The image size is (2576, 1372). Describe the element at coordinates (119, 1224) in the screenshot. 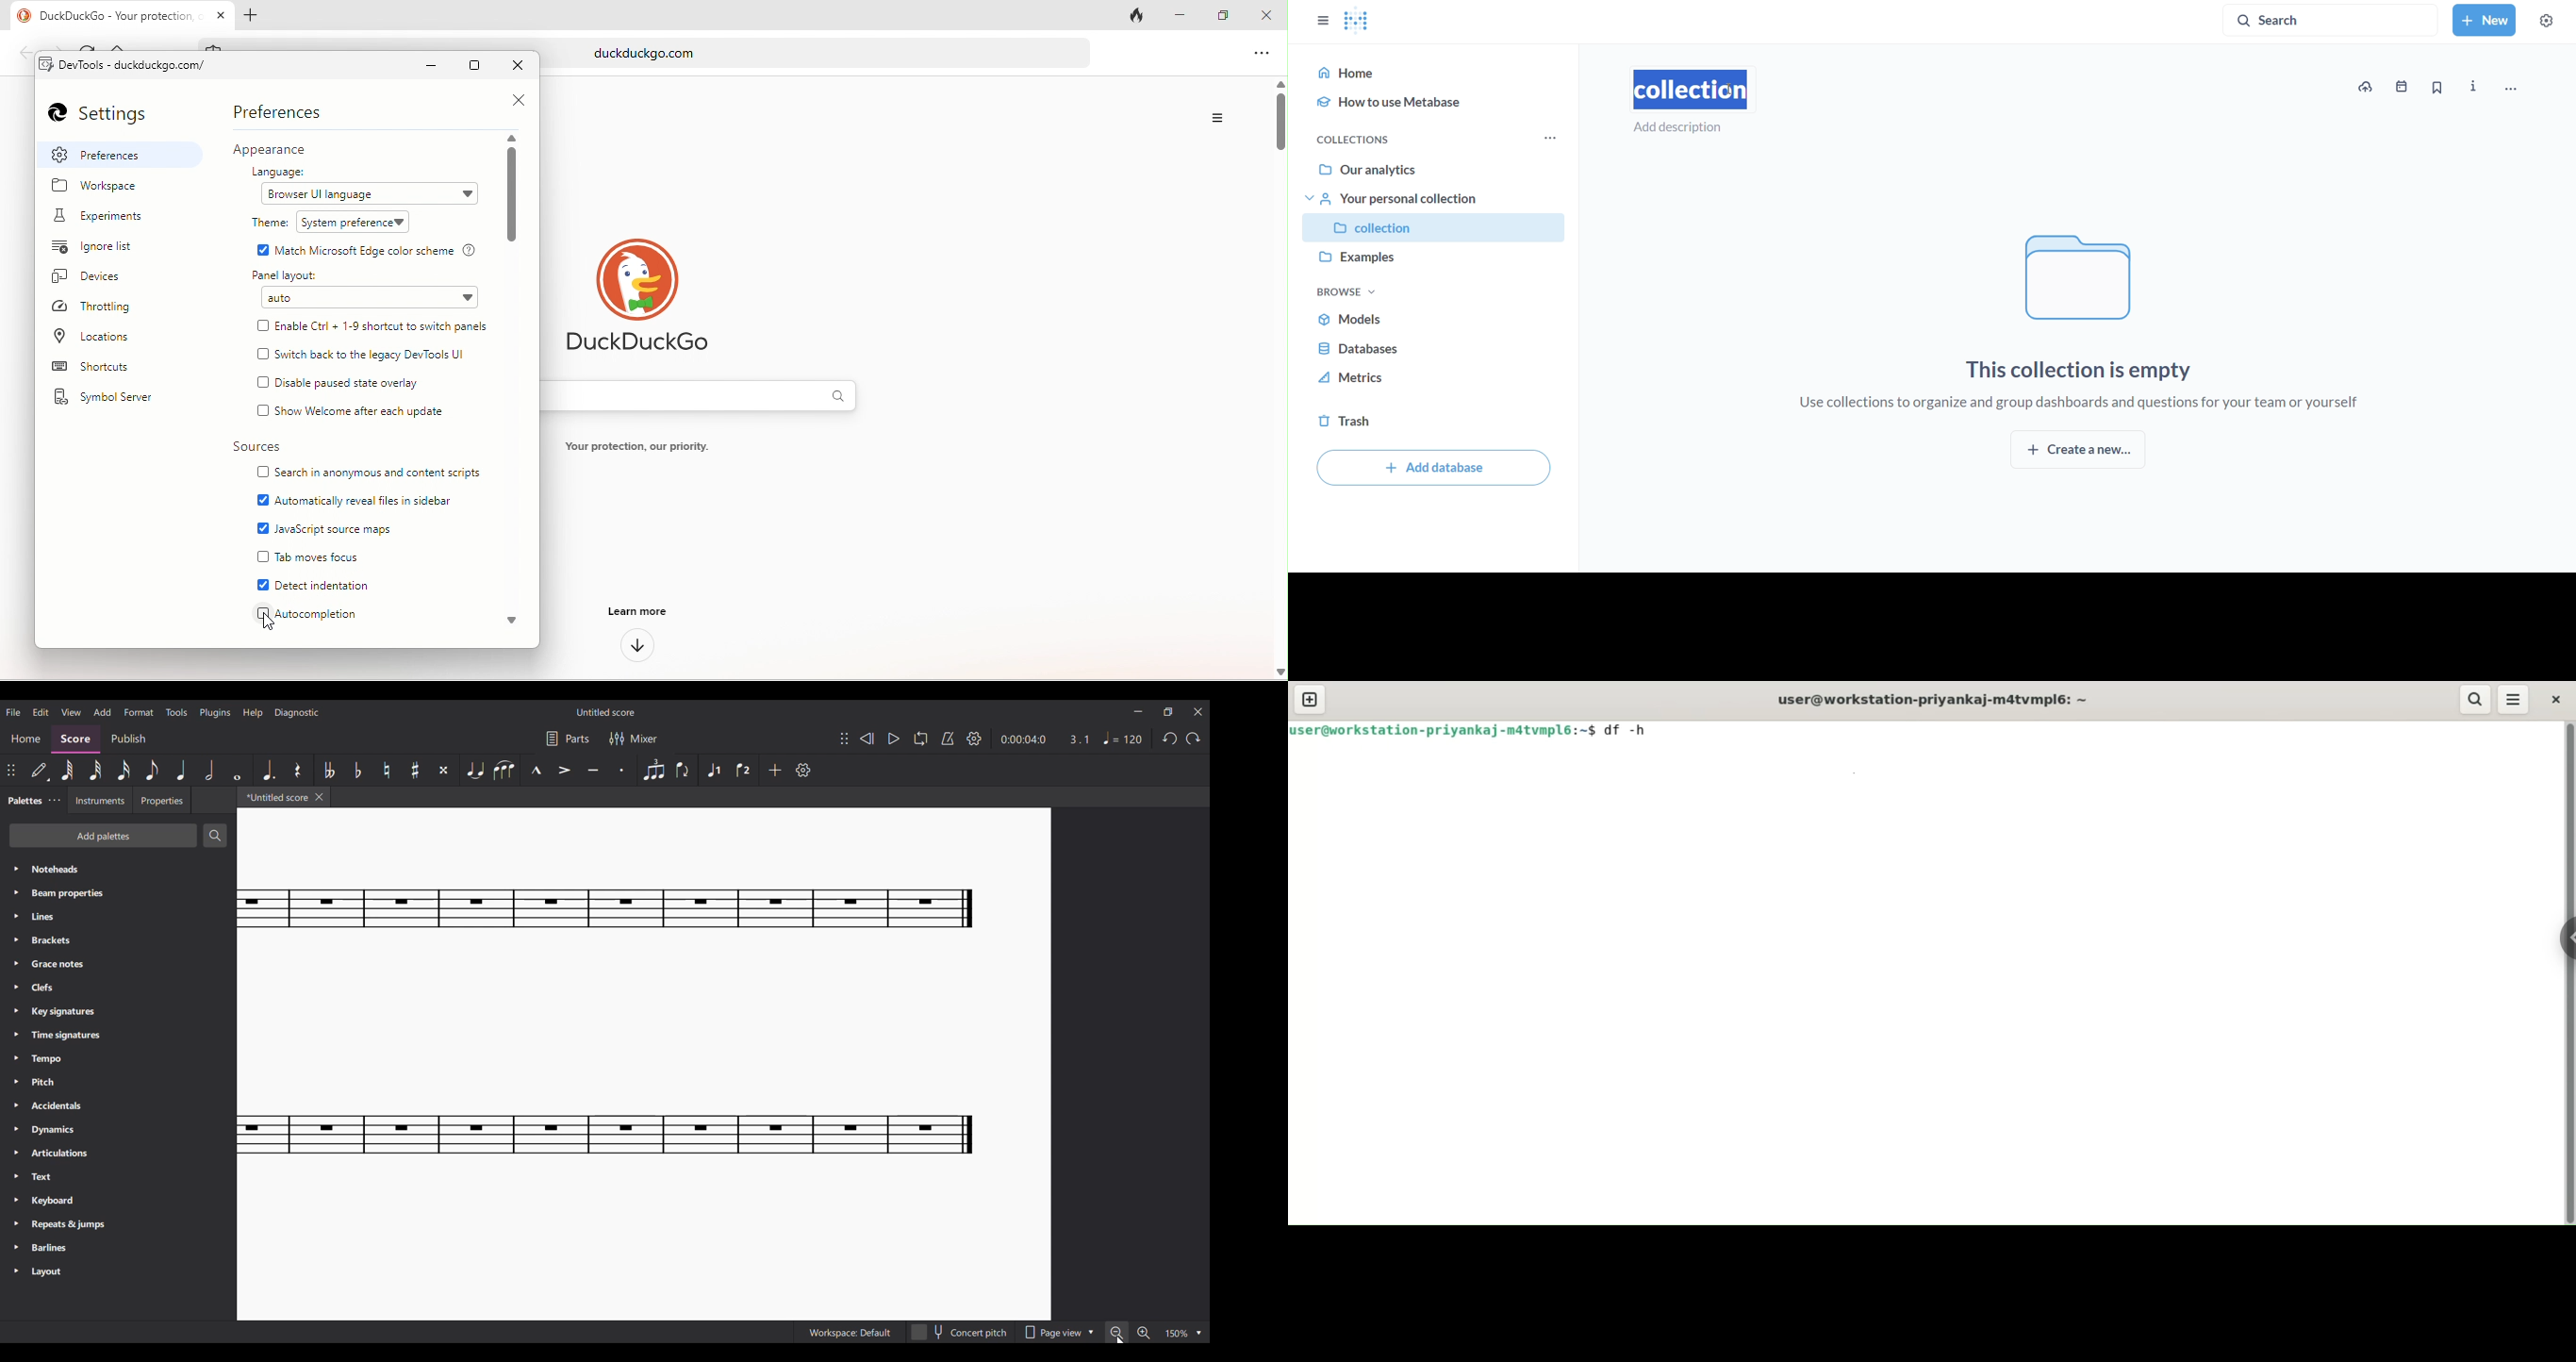

I see `Repeats & jumps` at that location.